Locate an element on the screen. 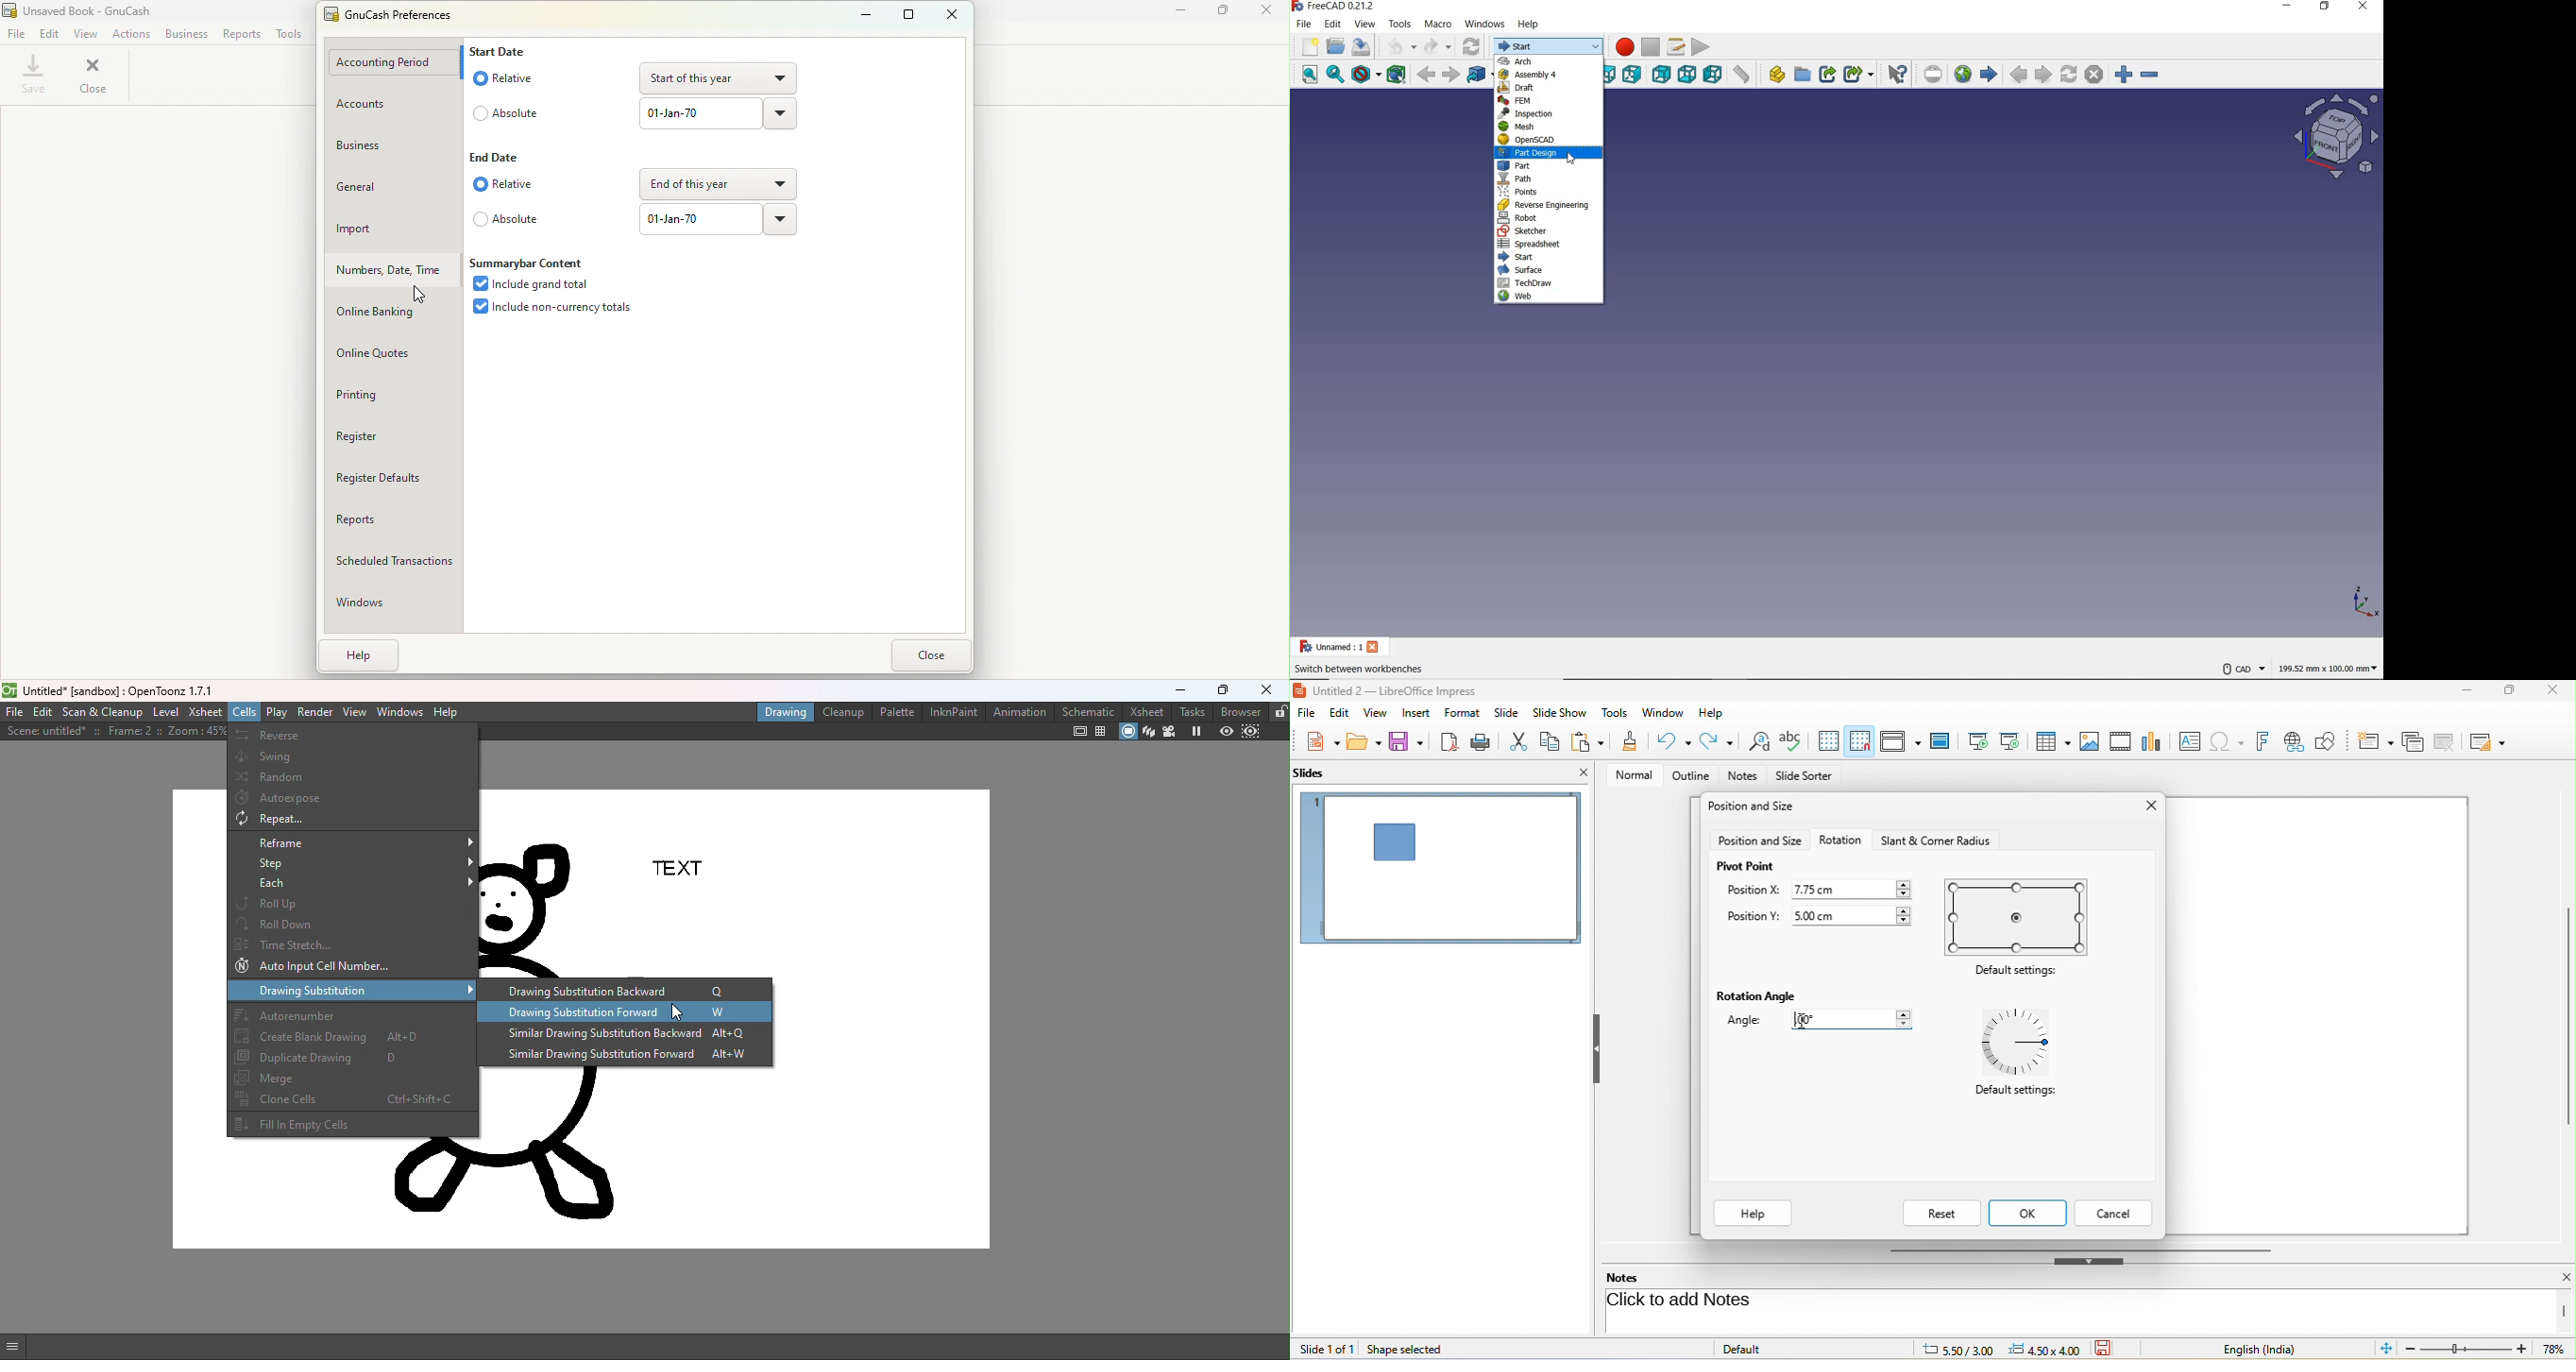 The width and height of the screenshot is (2576, 1372). file is located at coordinates (1307, 714).